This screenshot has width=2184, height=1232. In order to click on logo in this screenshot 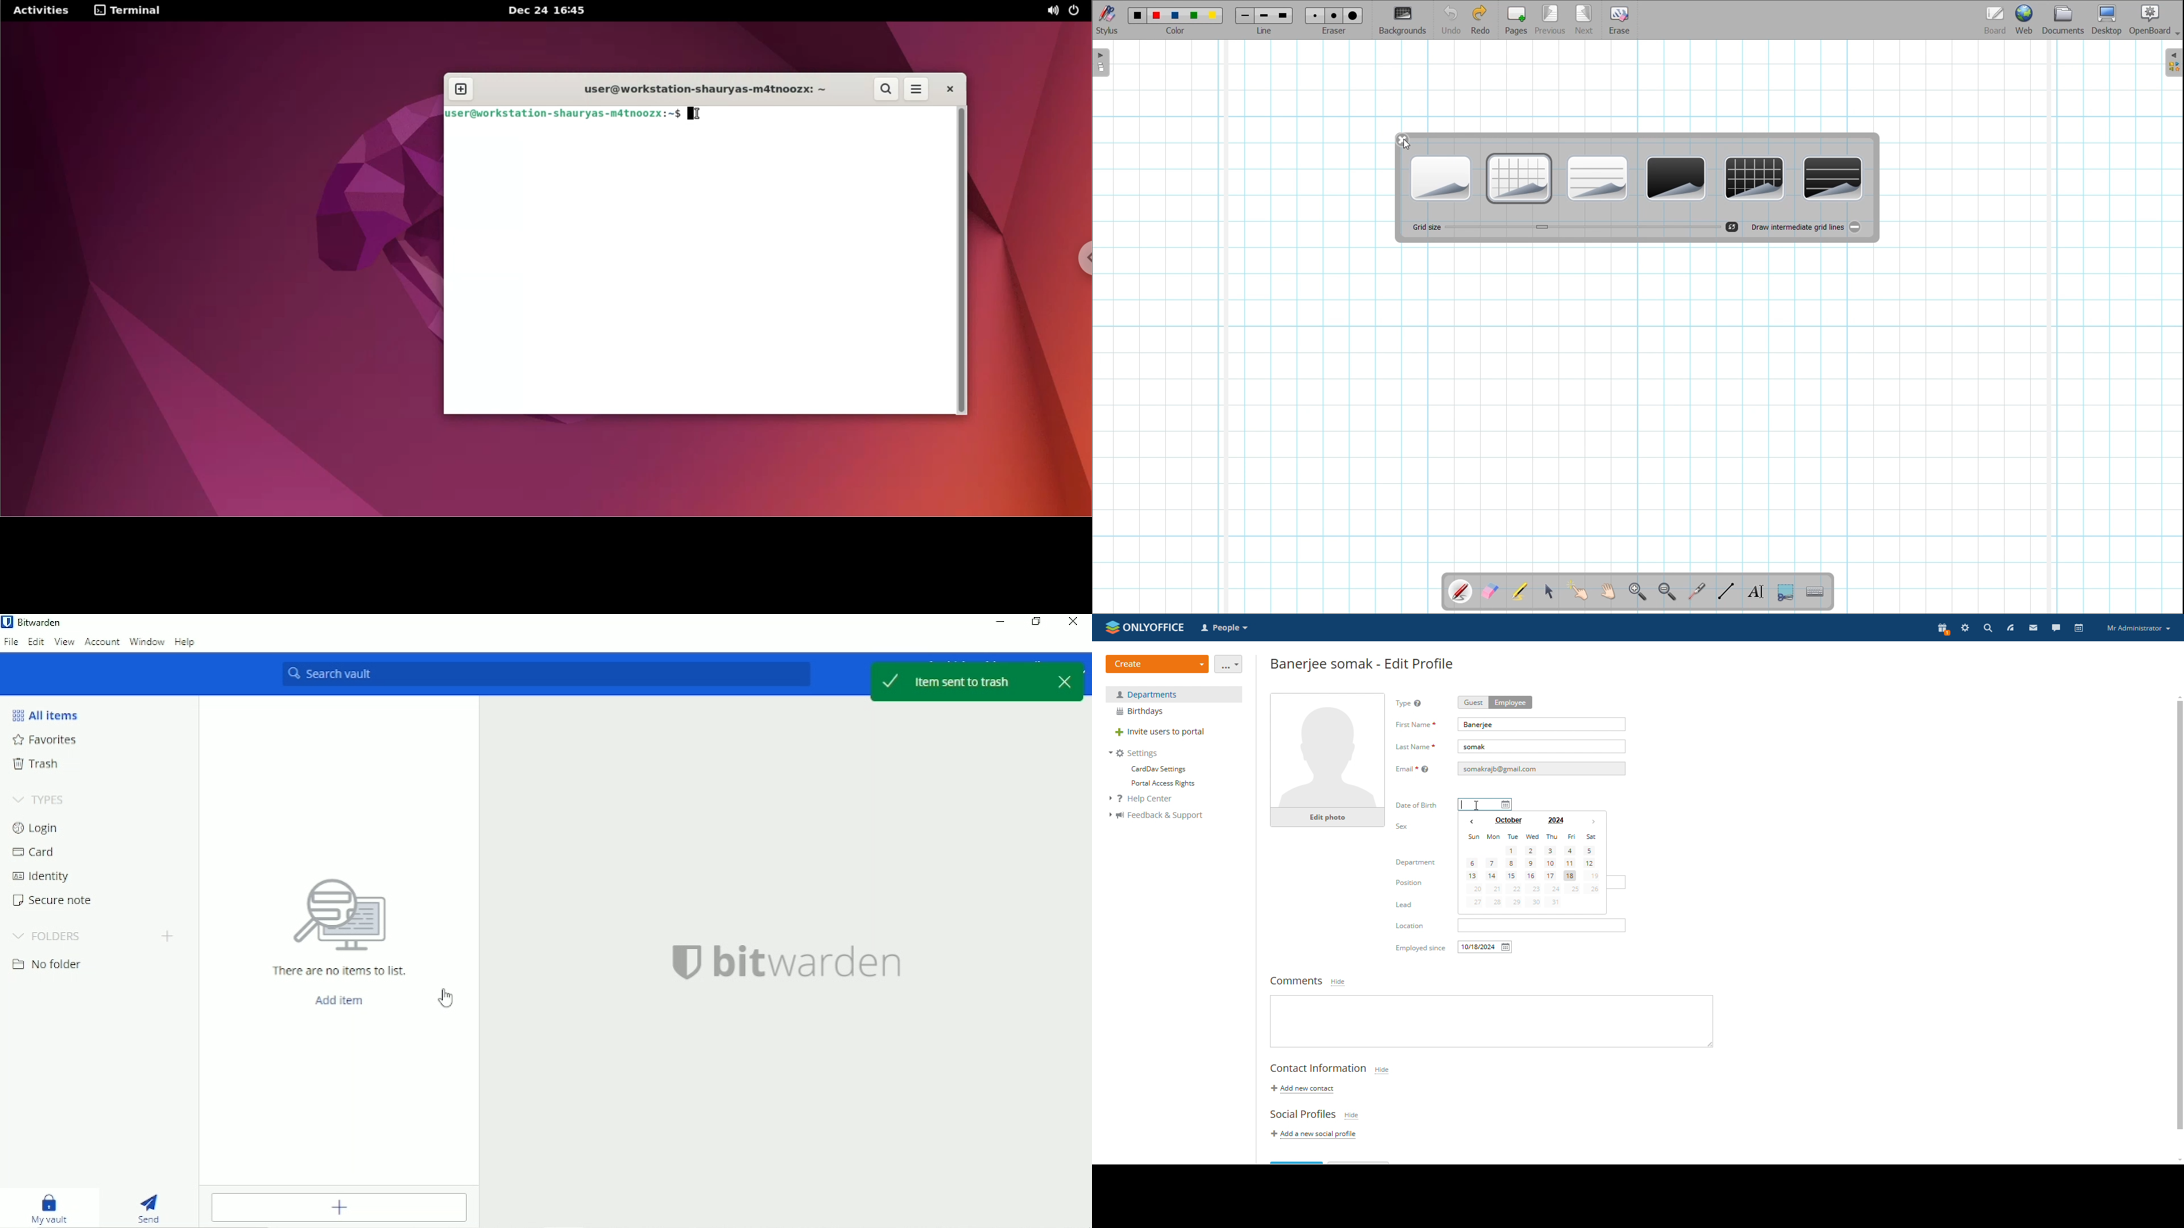, I will do `click(1145, 627)`.